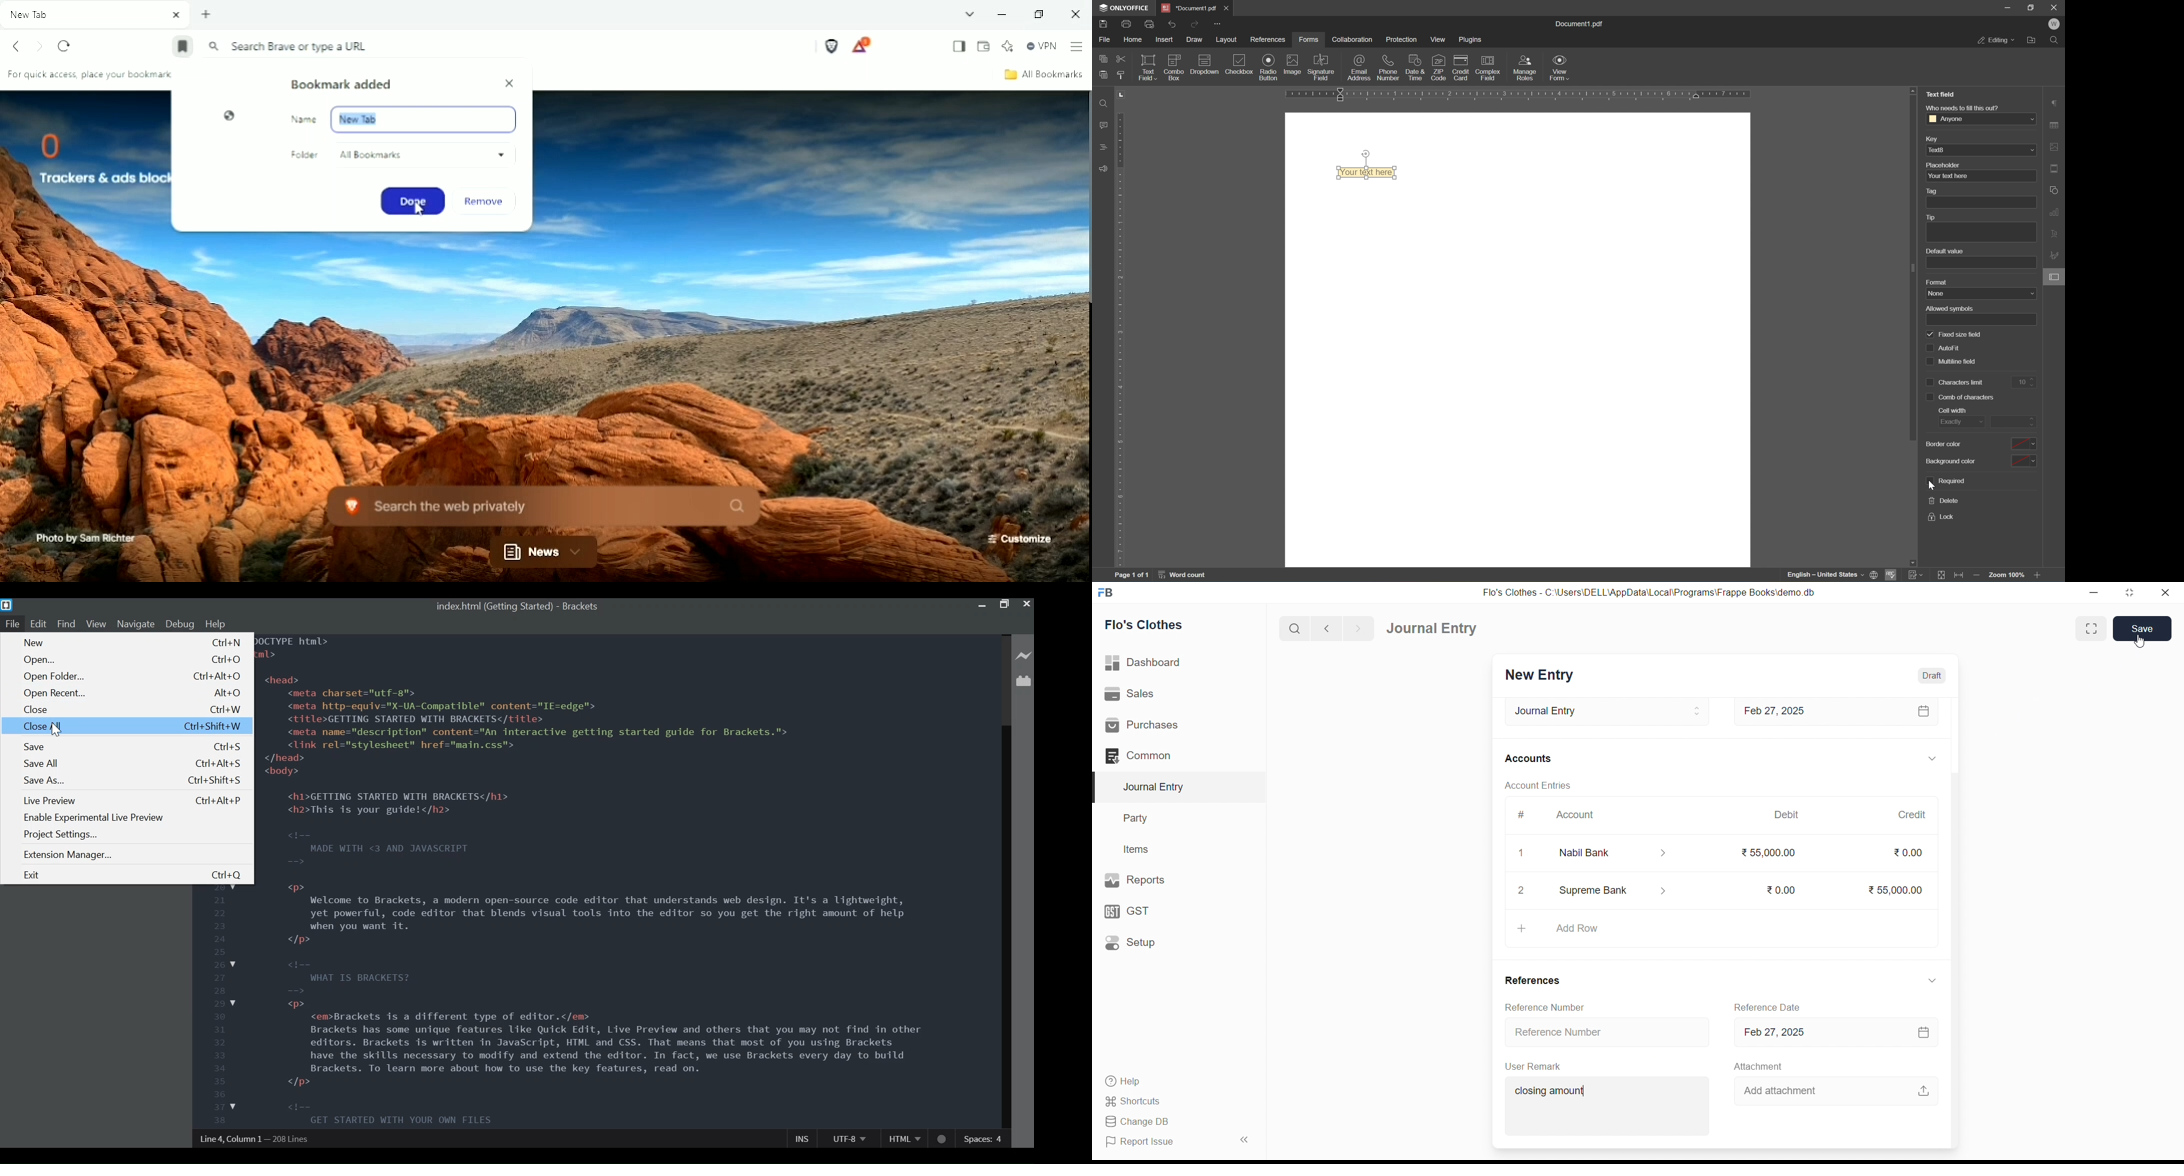  I want to click on #, so click(1523, 817).